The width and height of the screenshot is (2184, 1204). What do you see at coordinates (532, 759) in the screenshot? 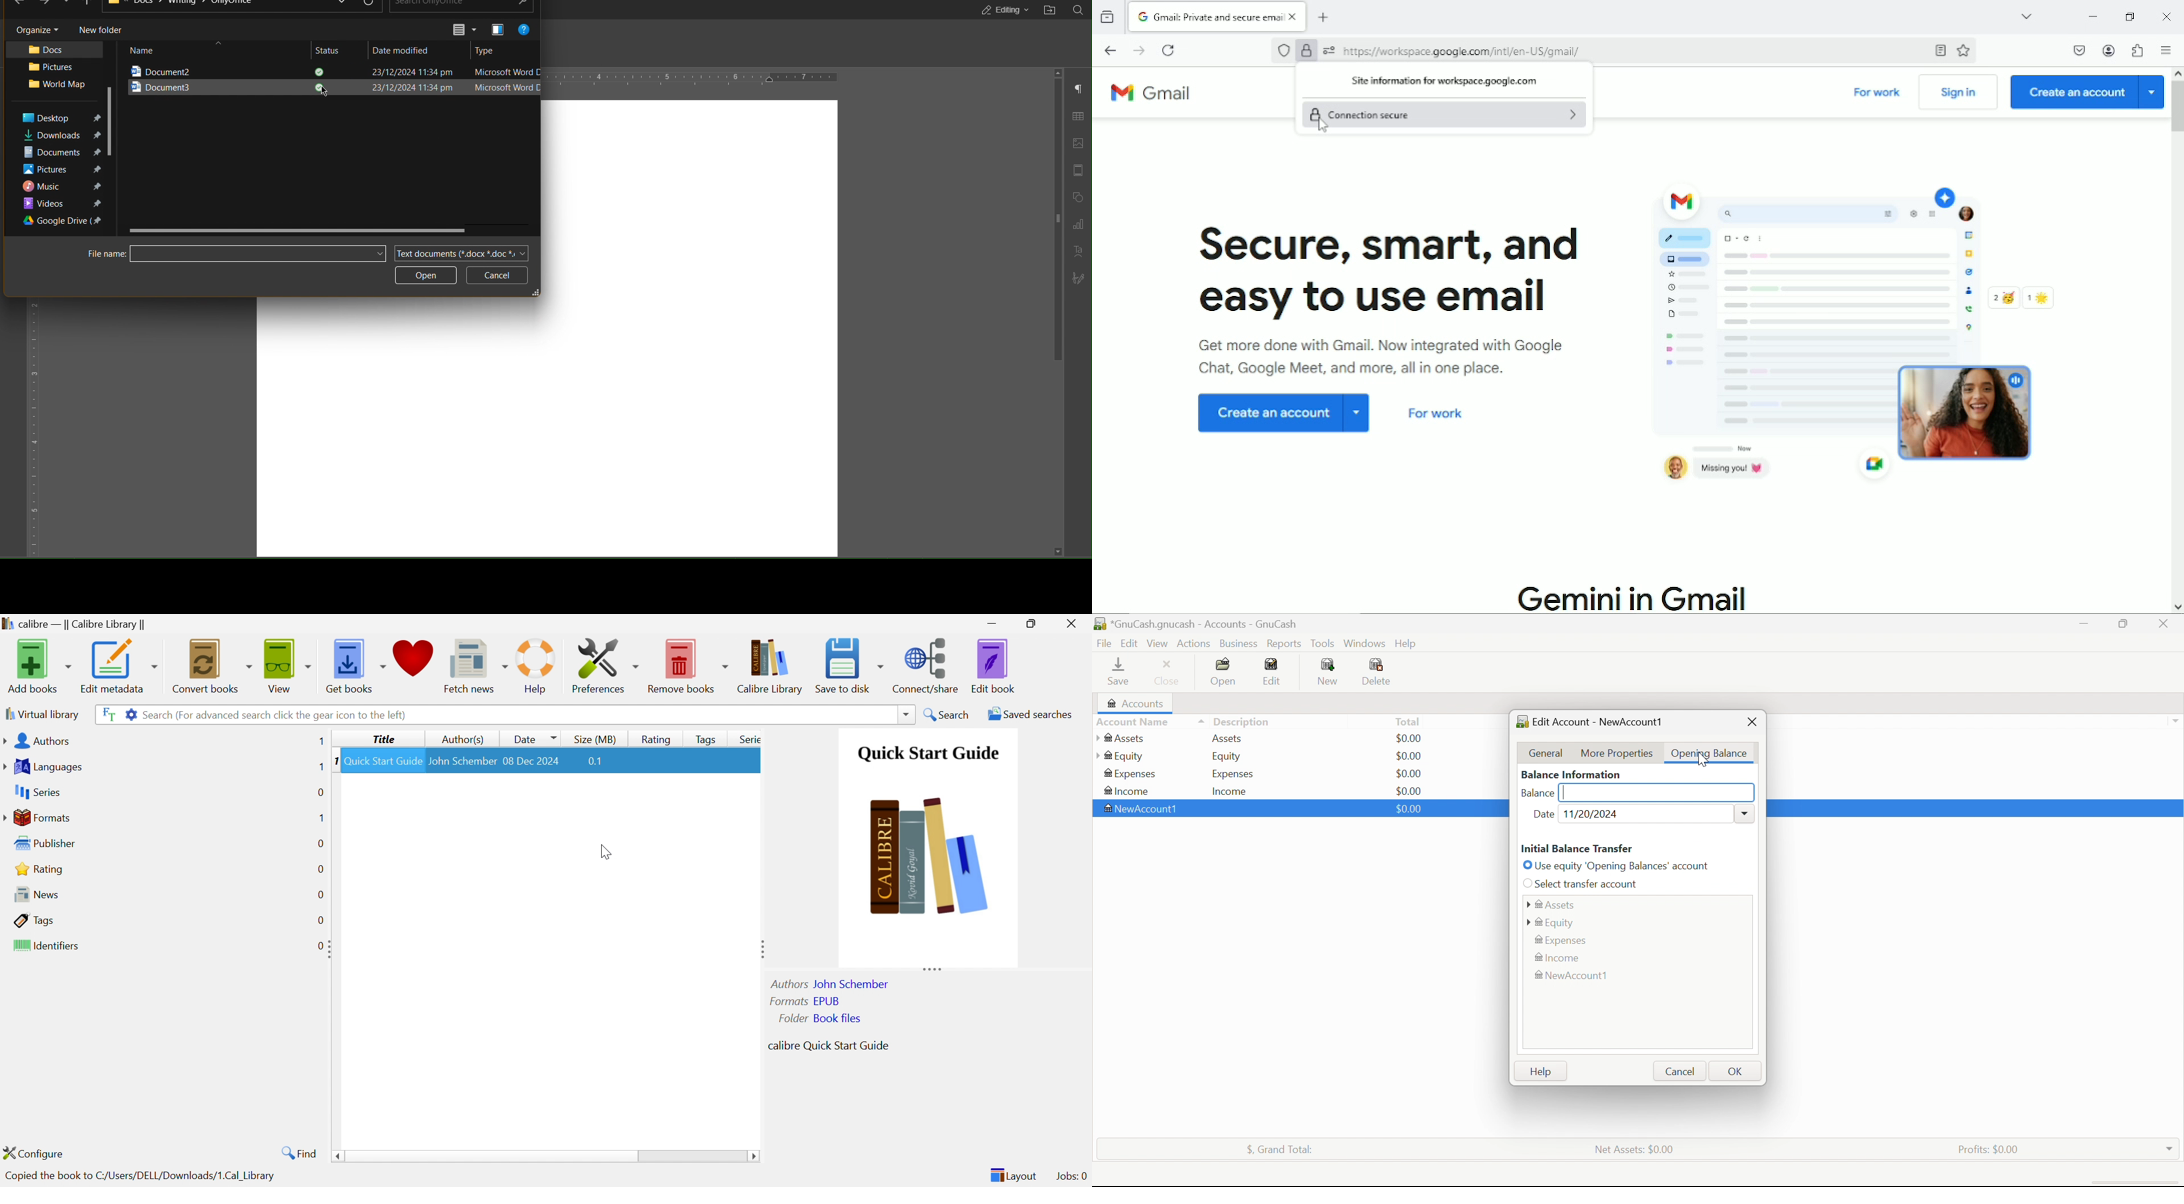
I see `08 Dec 2024` at bounding box center [532, 759].